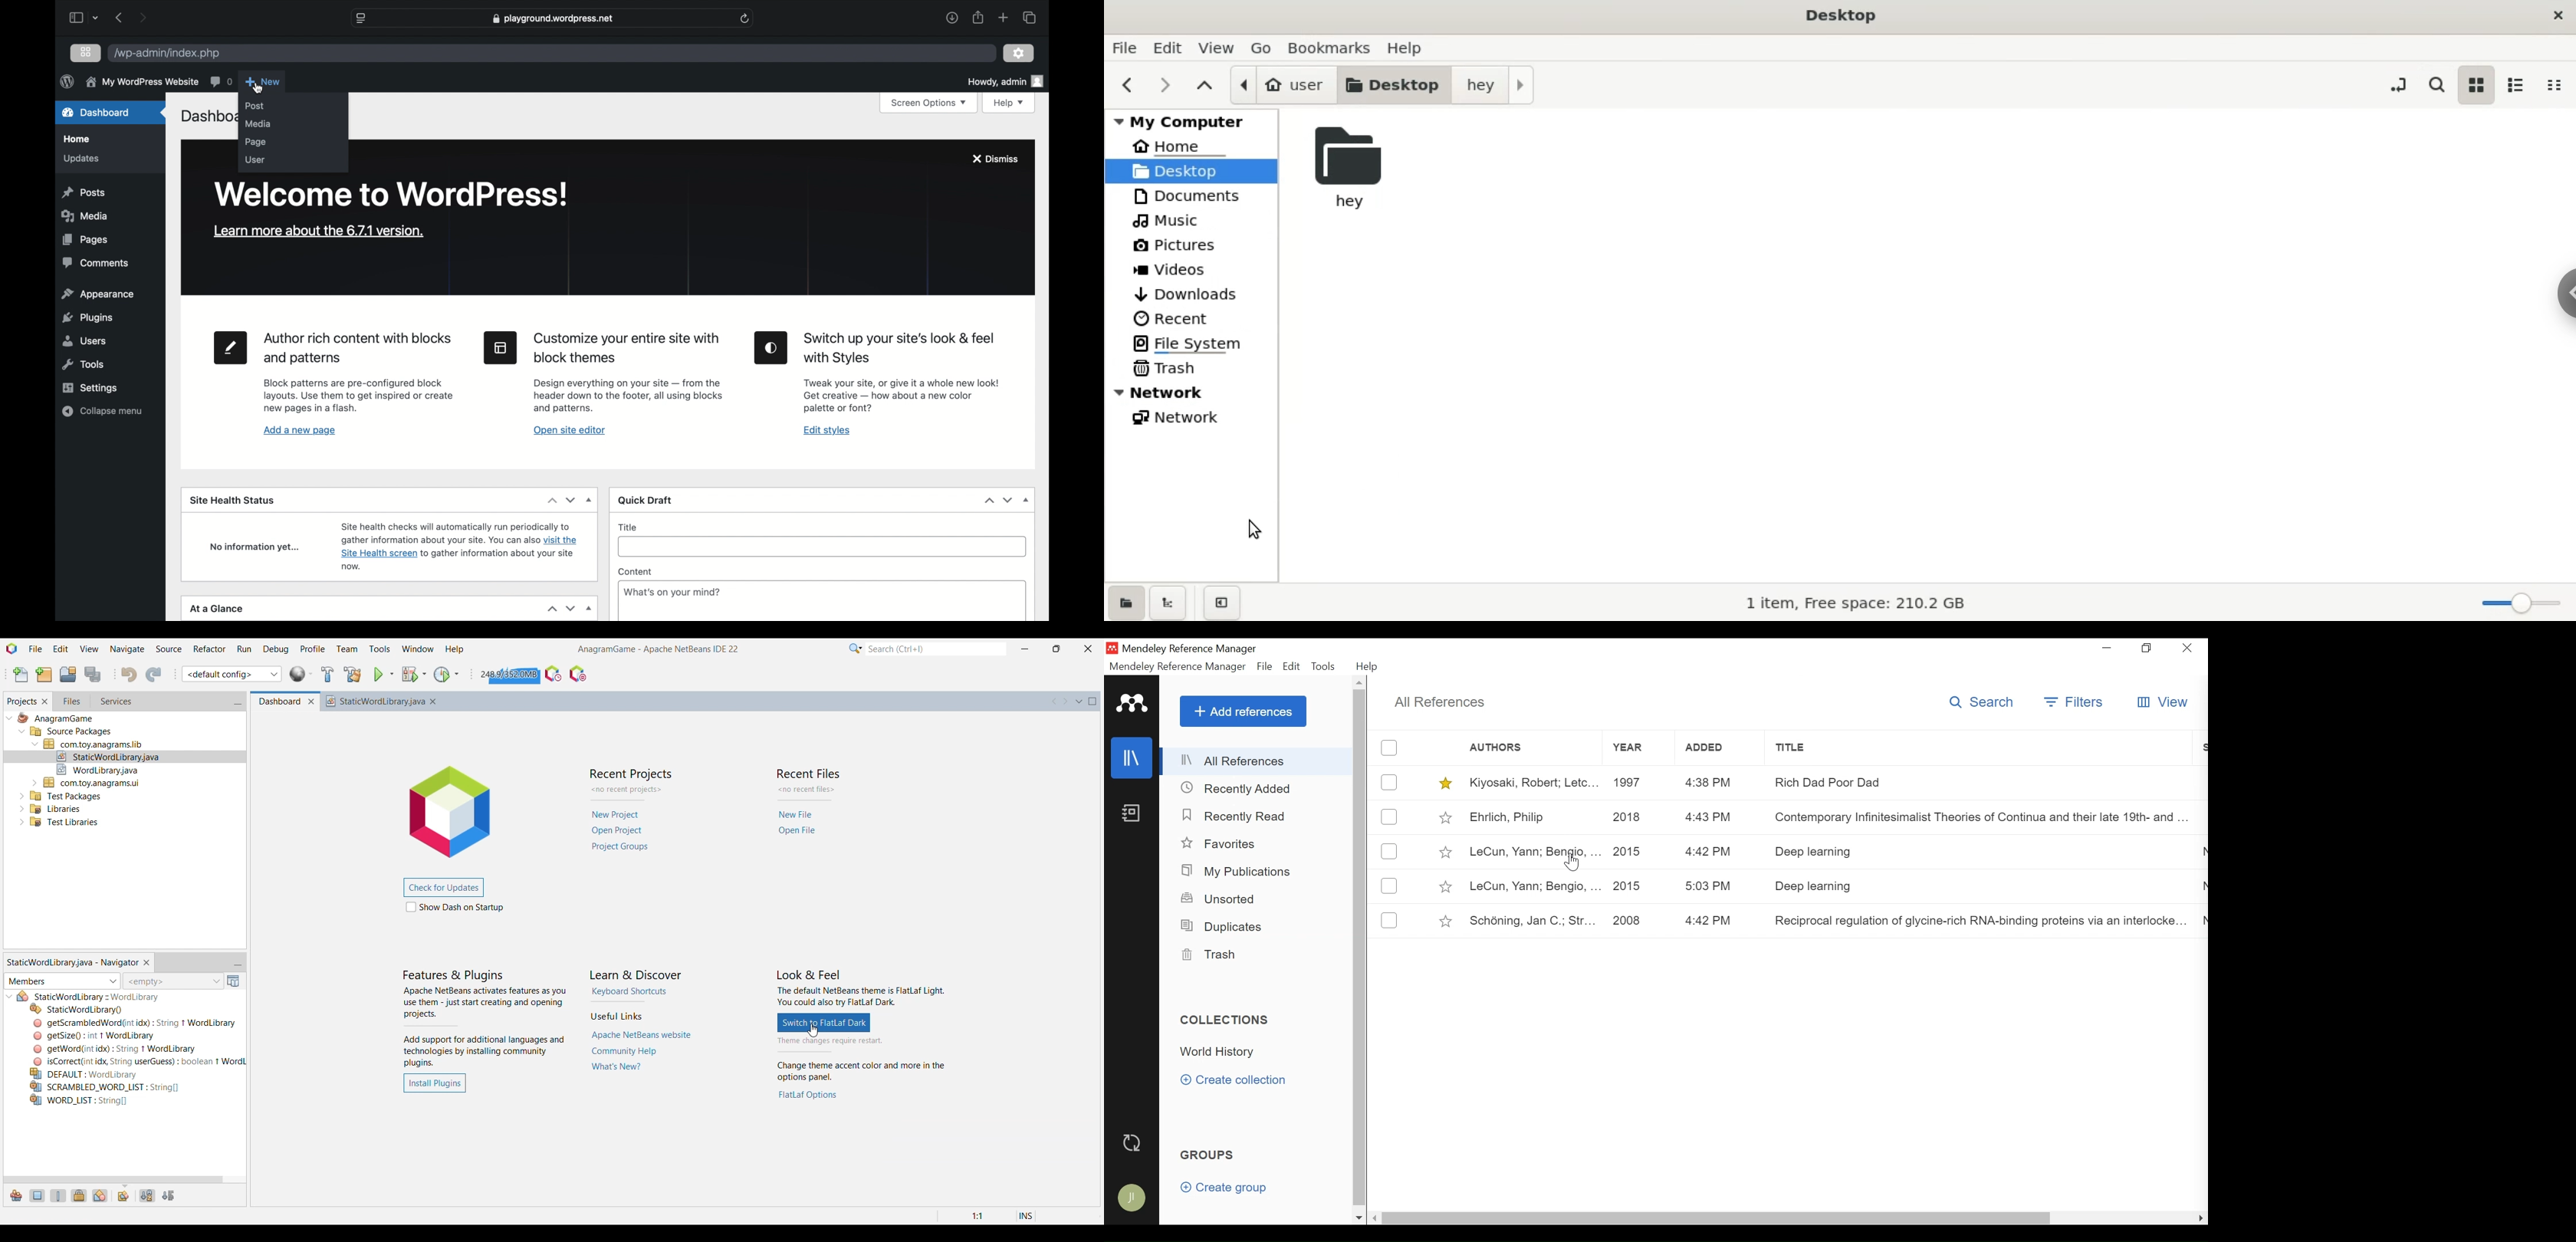  I want to click on Title and description of look and feel, so click(861, 989).